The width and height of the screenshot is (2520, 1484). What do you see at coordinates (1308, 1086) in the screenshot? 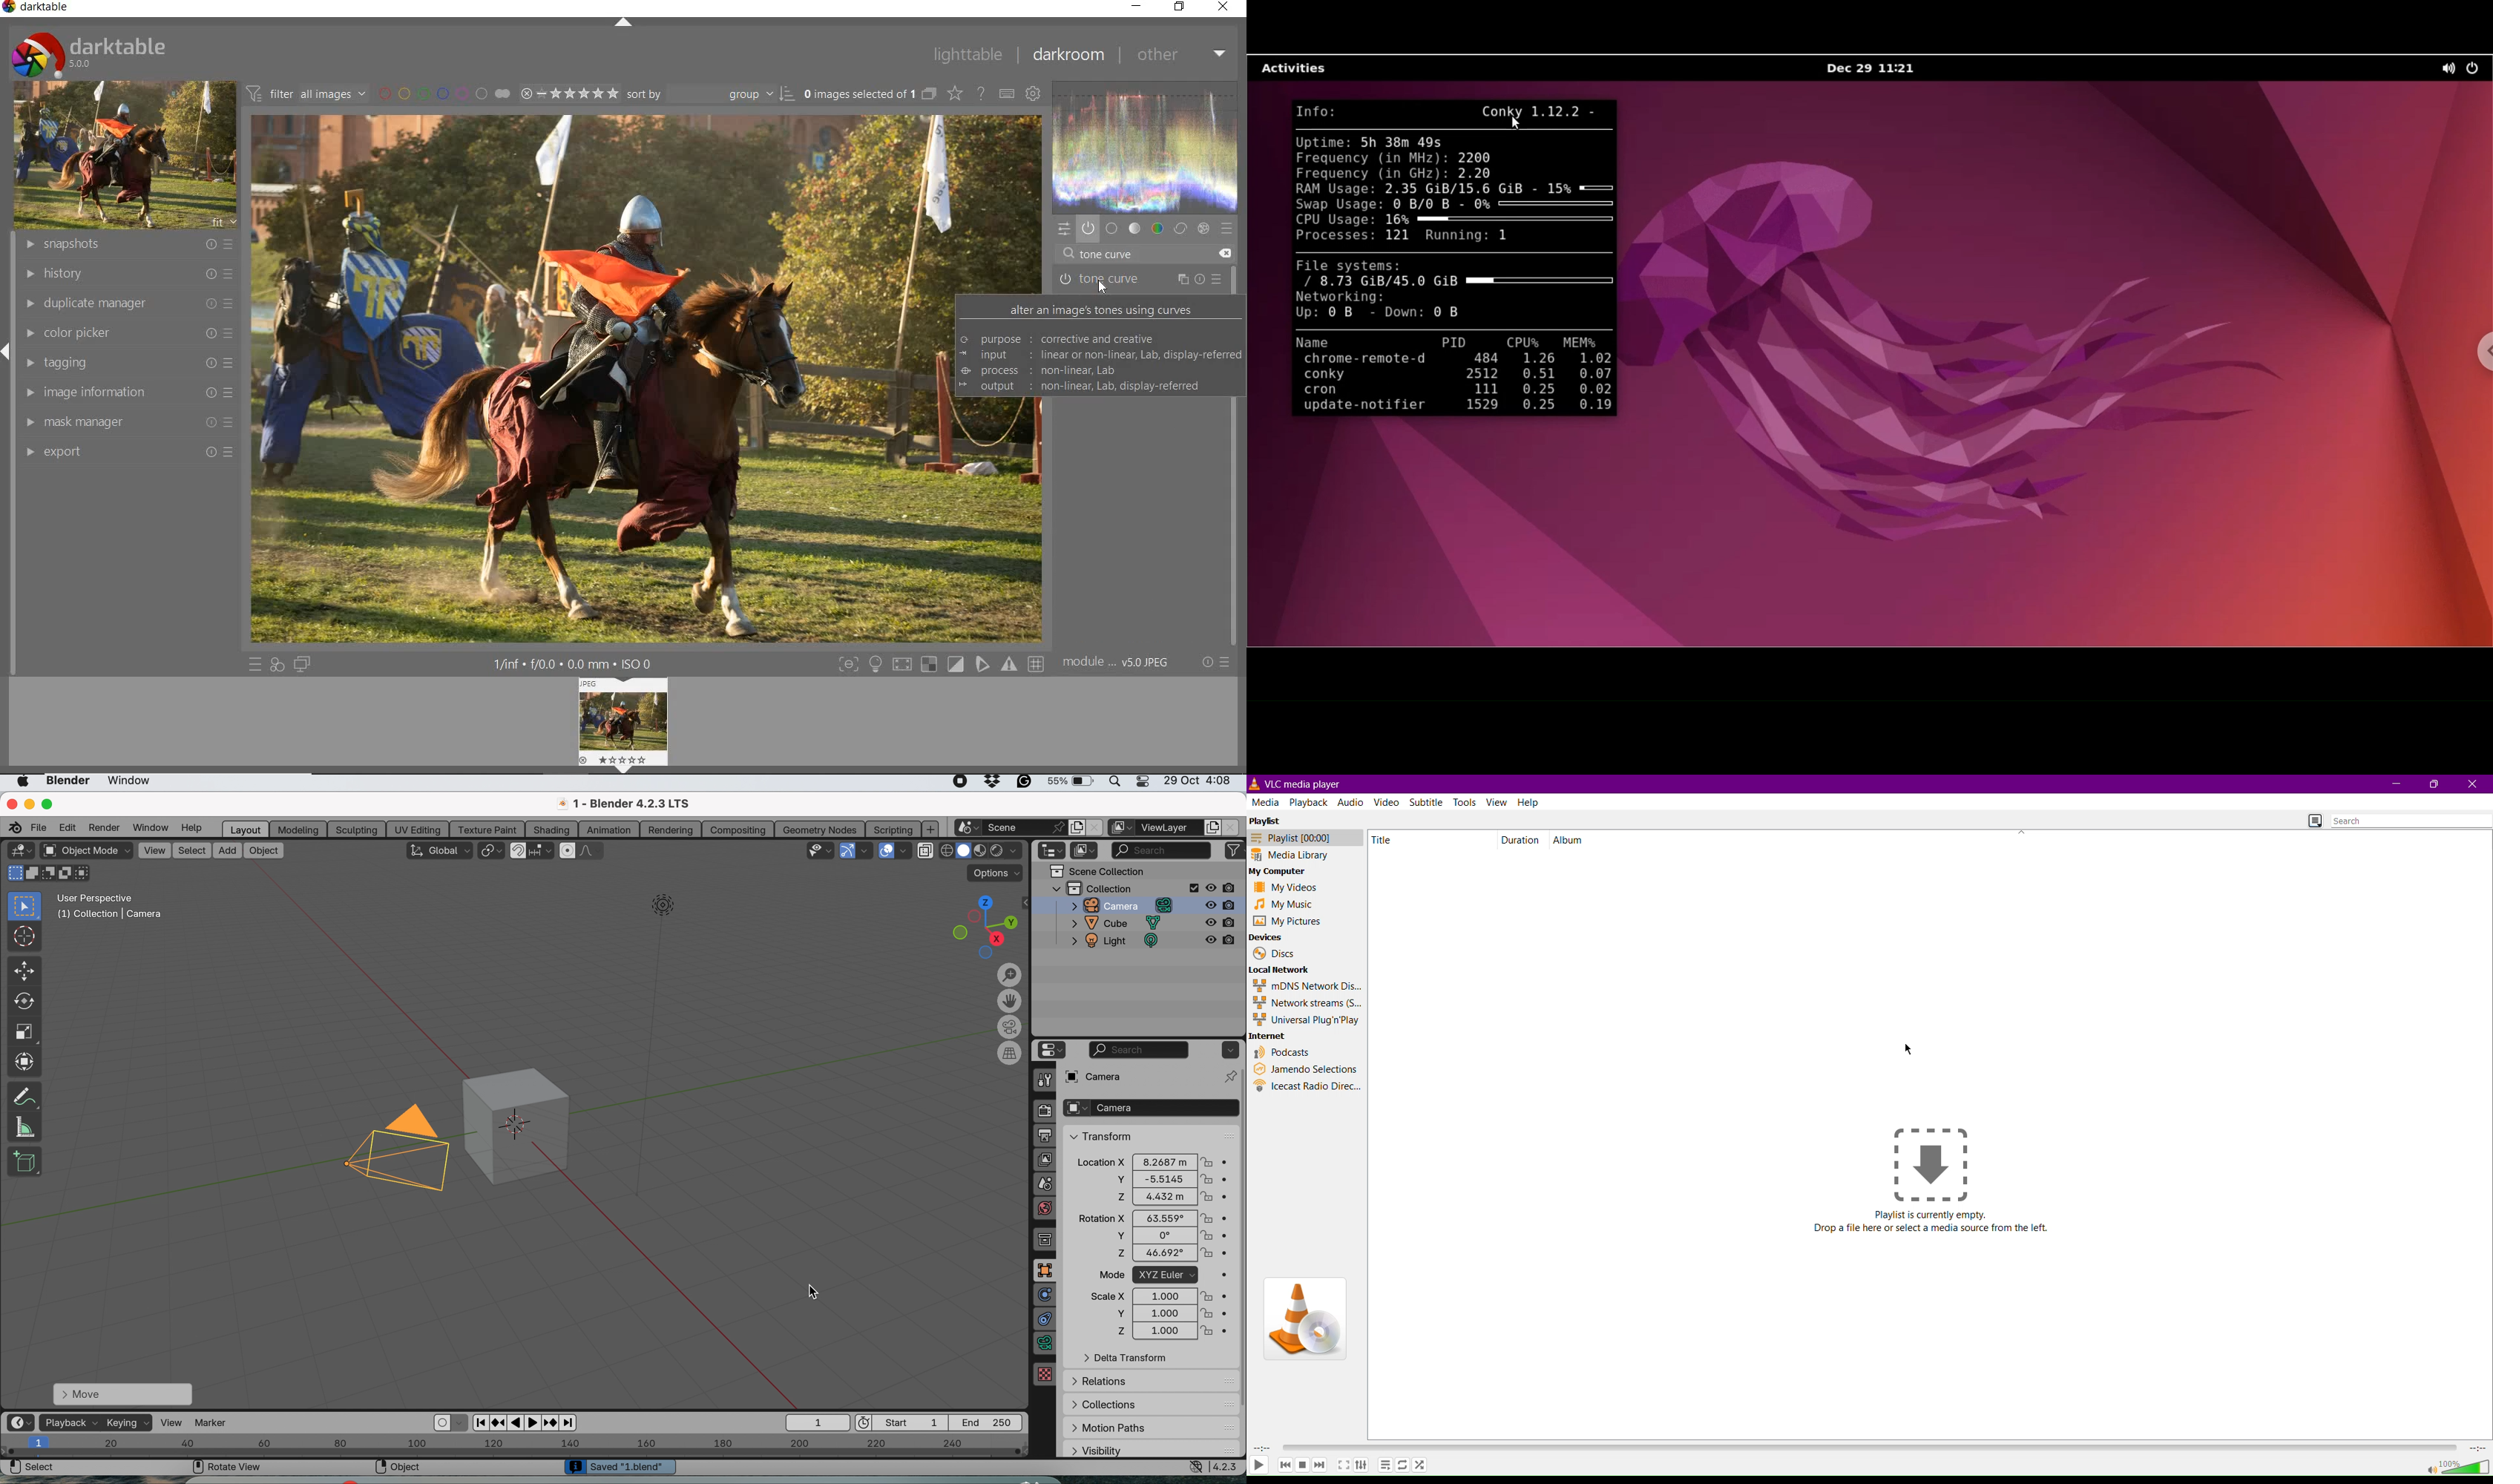
I see `Icecast Radio Directory` at bounding box center [1308, 1086].